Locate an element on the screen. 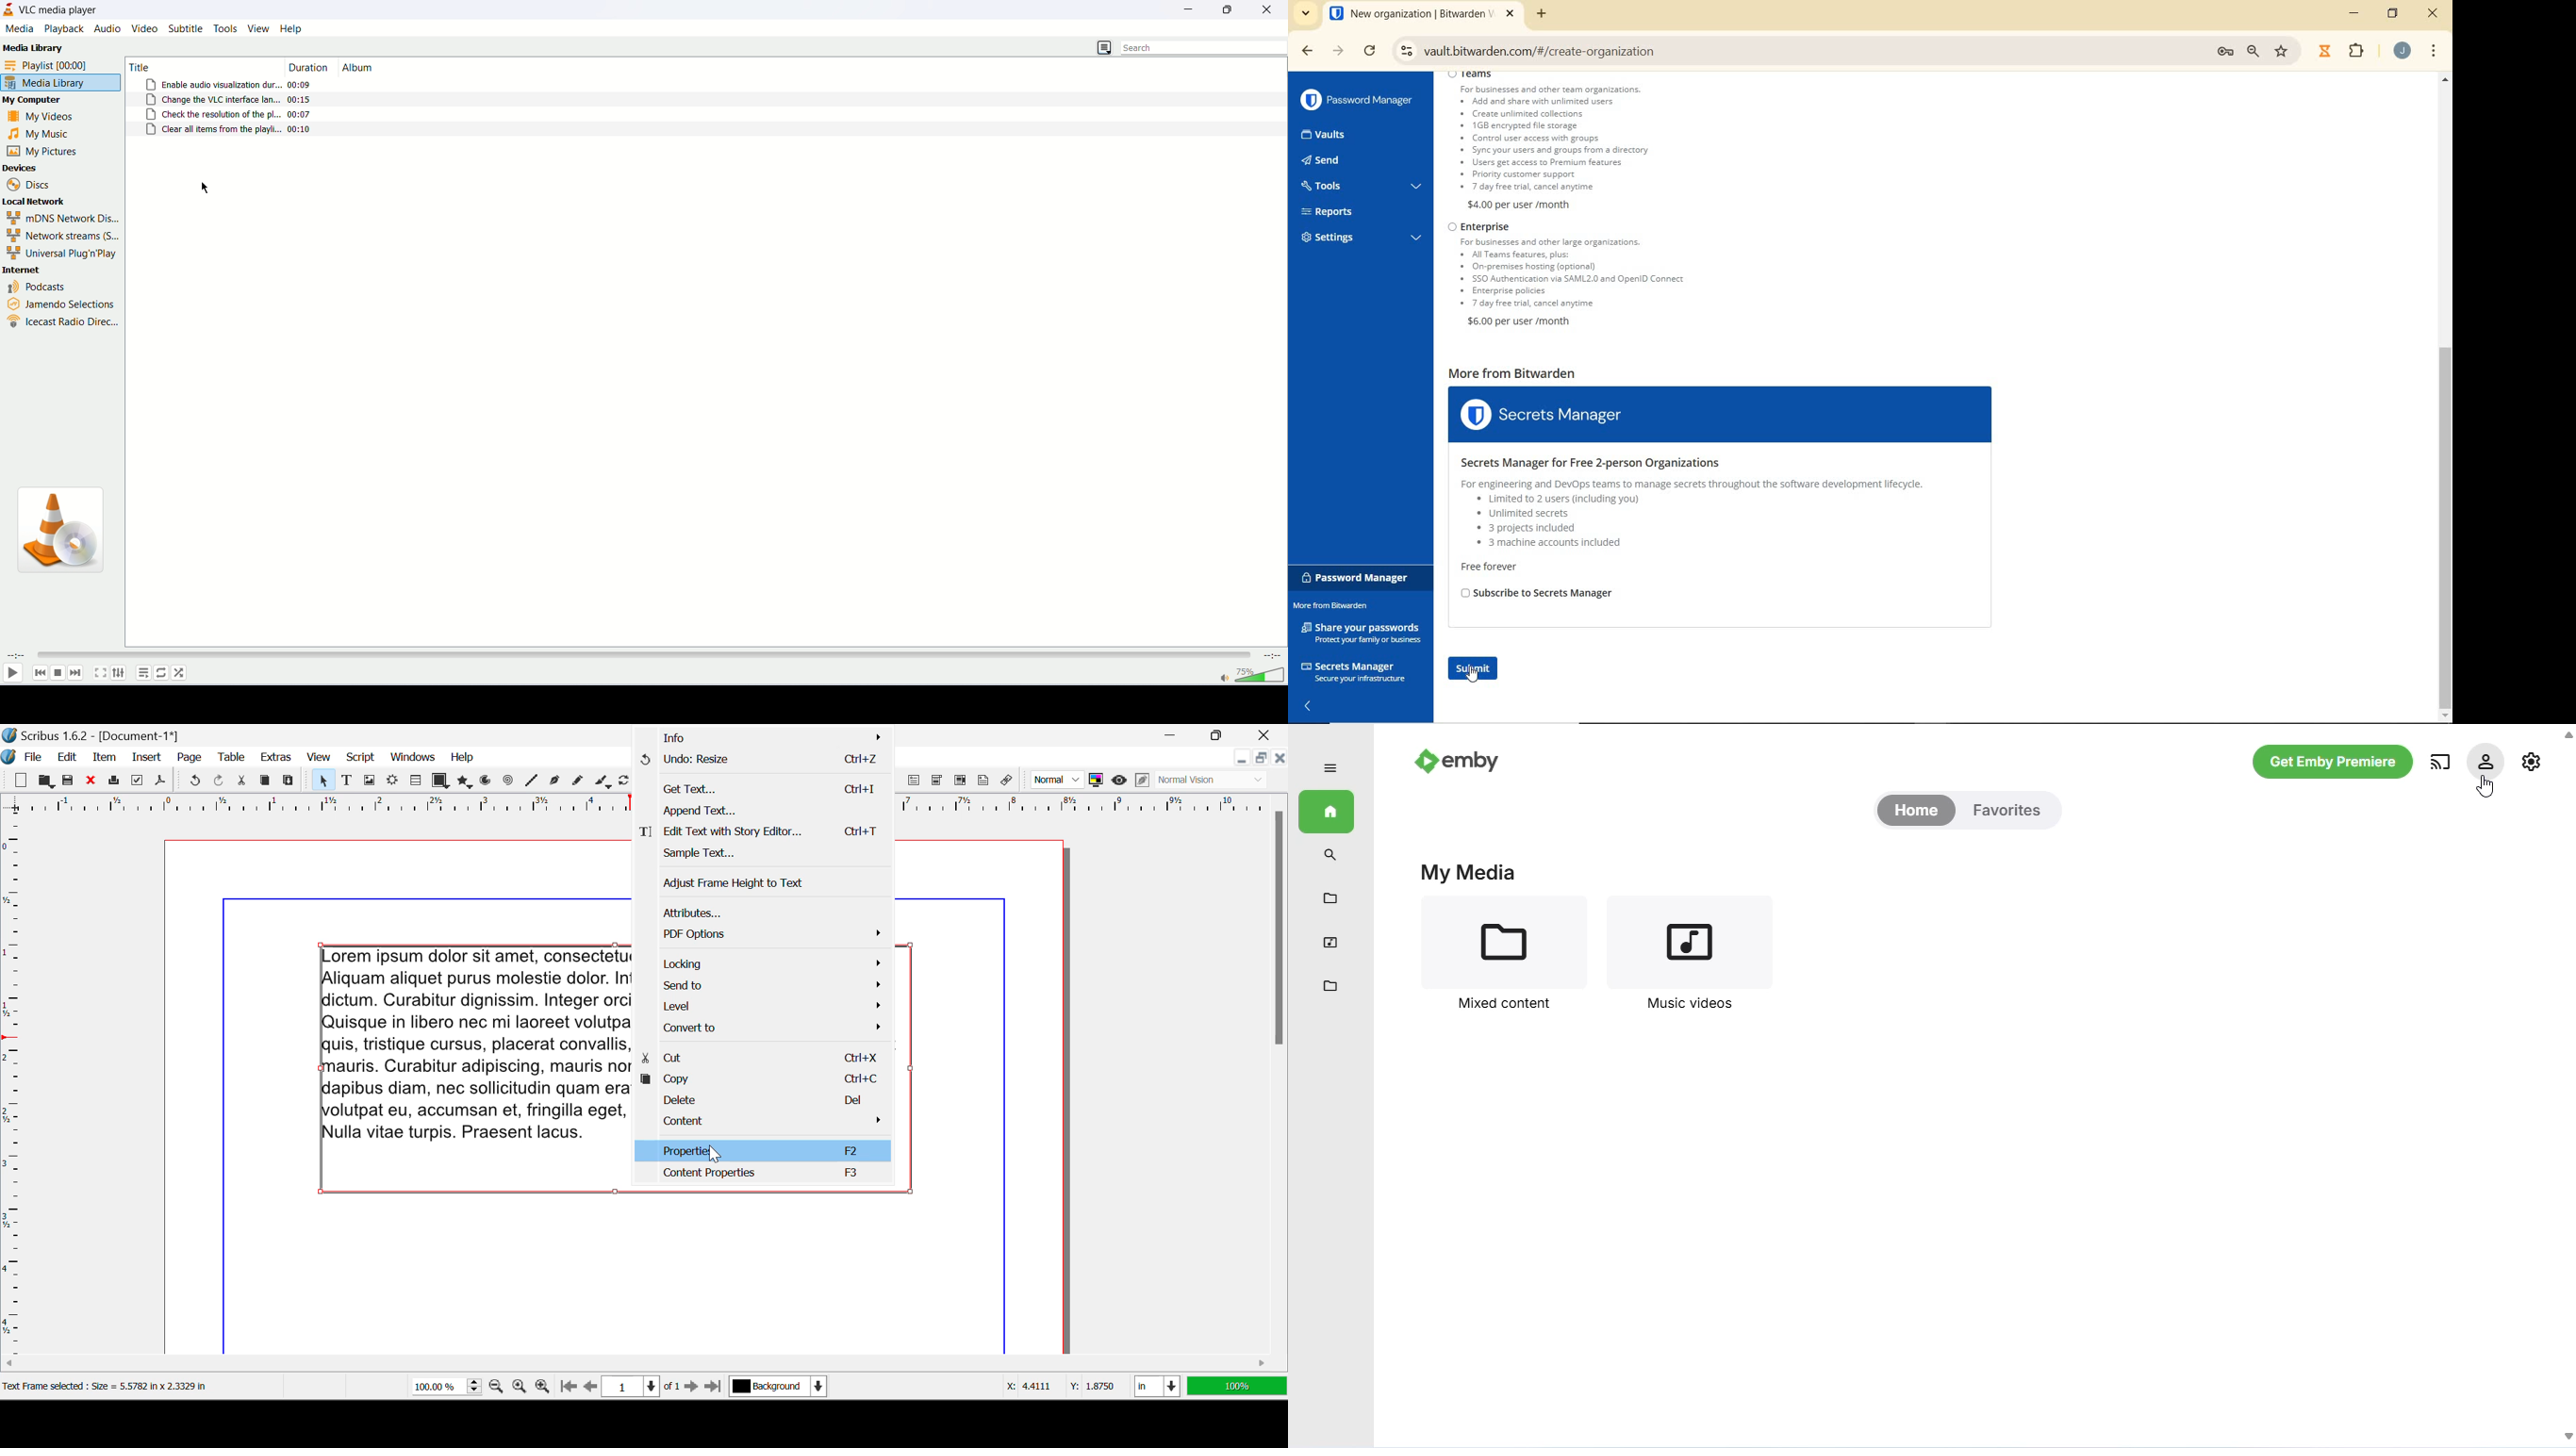  maximize is located at coordinates (1229, 10).